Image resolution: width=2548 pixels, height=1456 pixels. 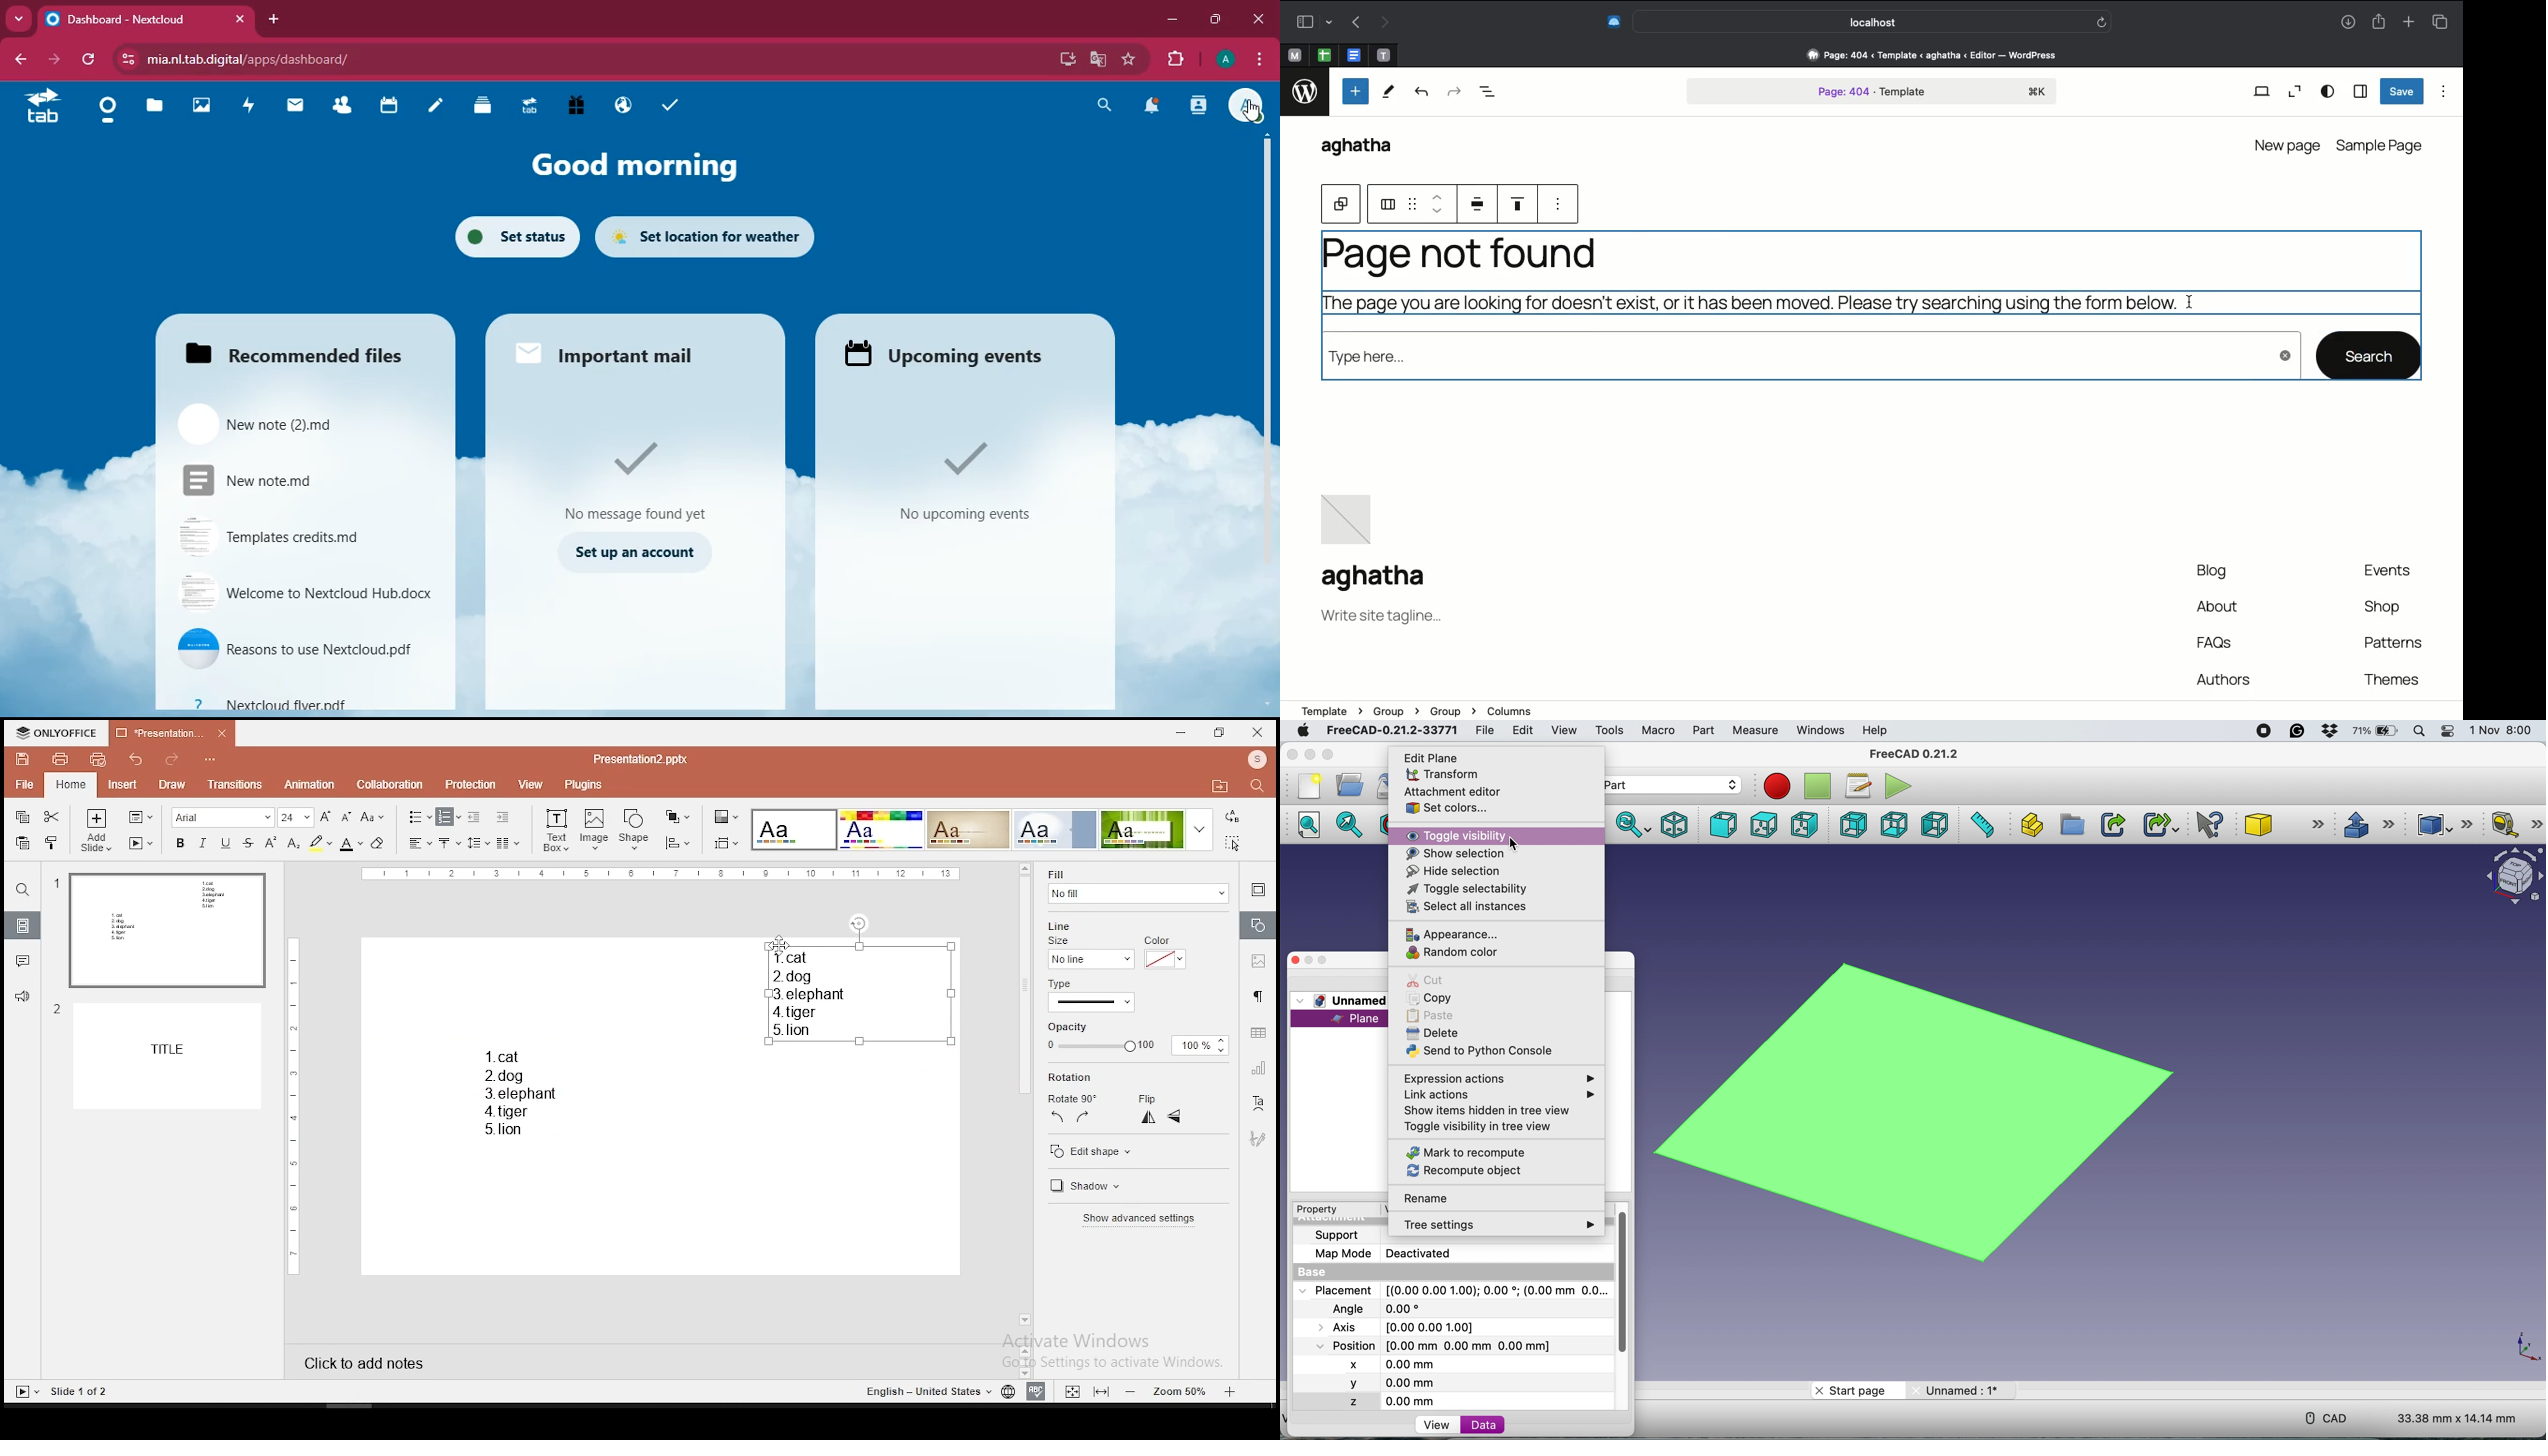 I want to click on make link, so click(x=2114, y=826).